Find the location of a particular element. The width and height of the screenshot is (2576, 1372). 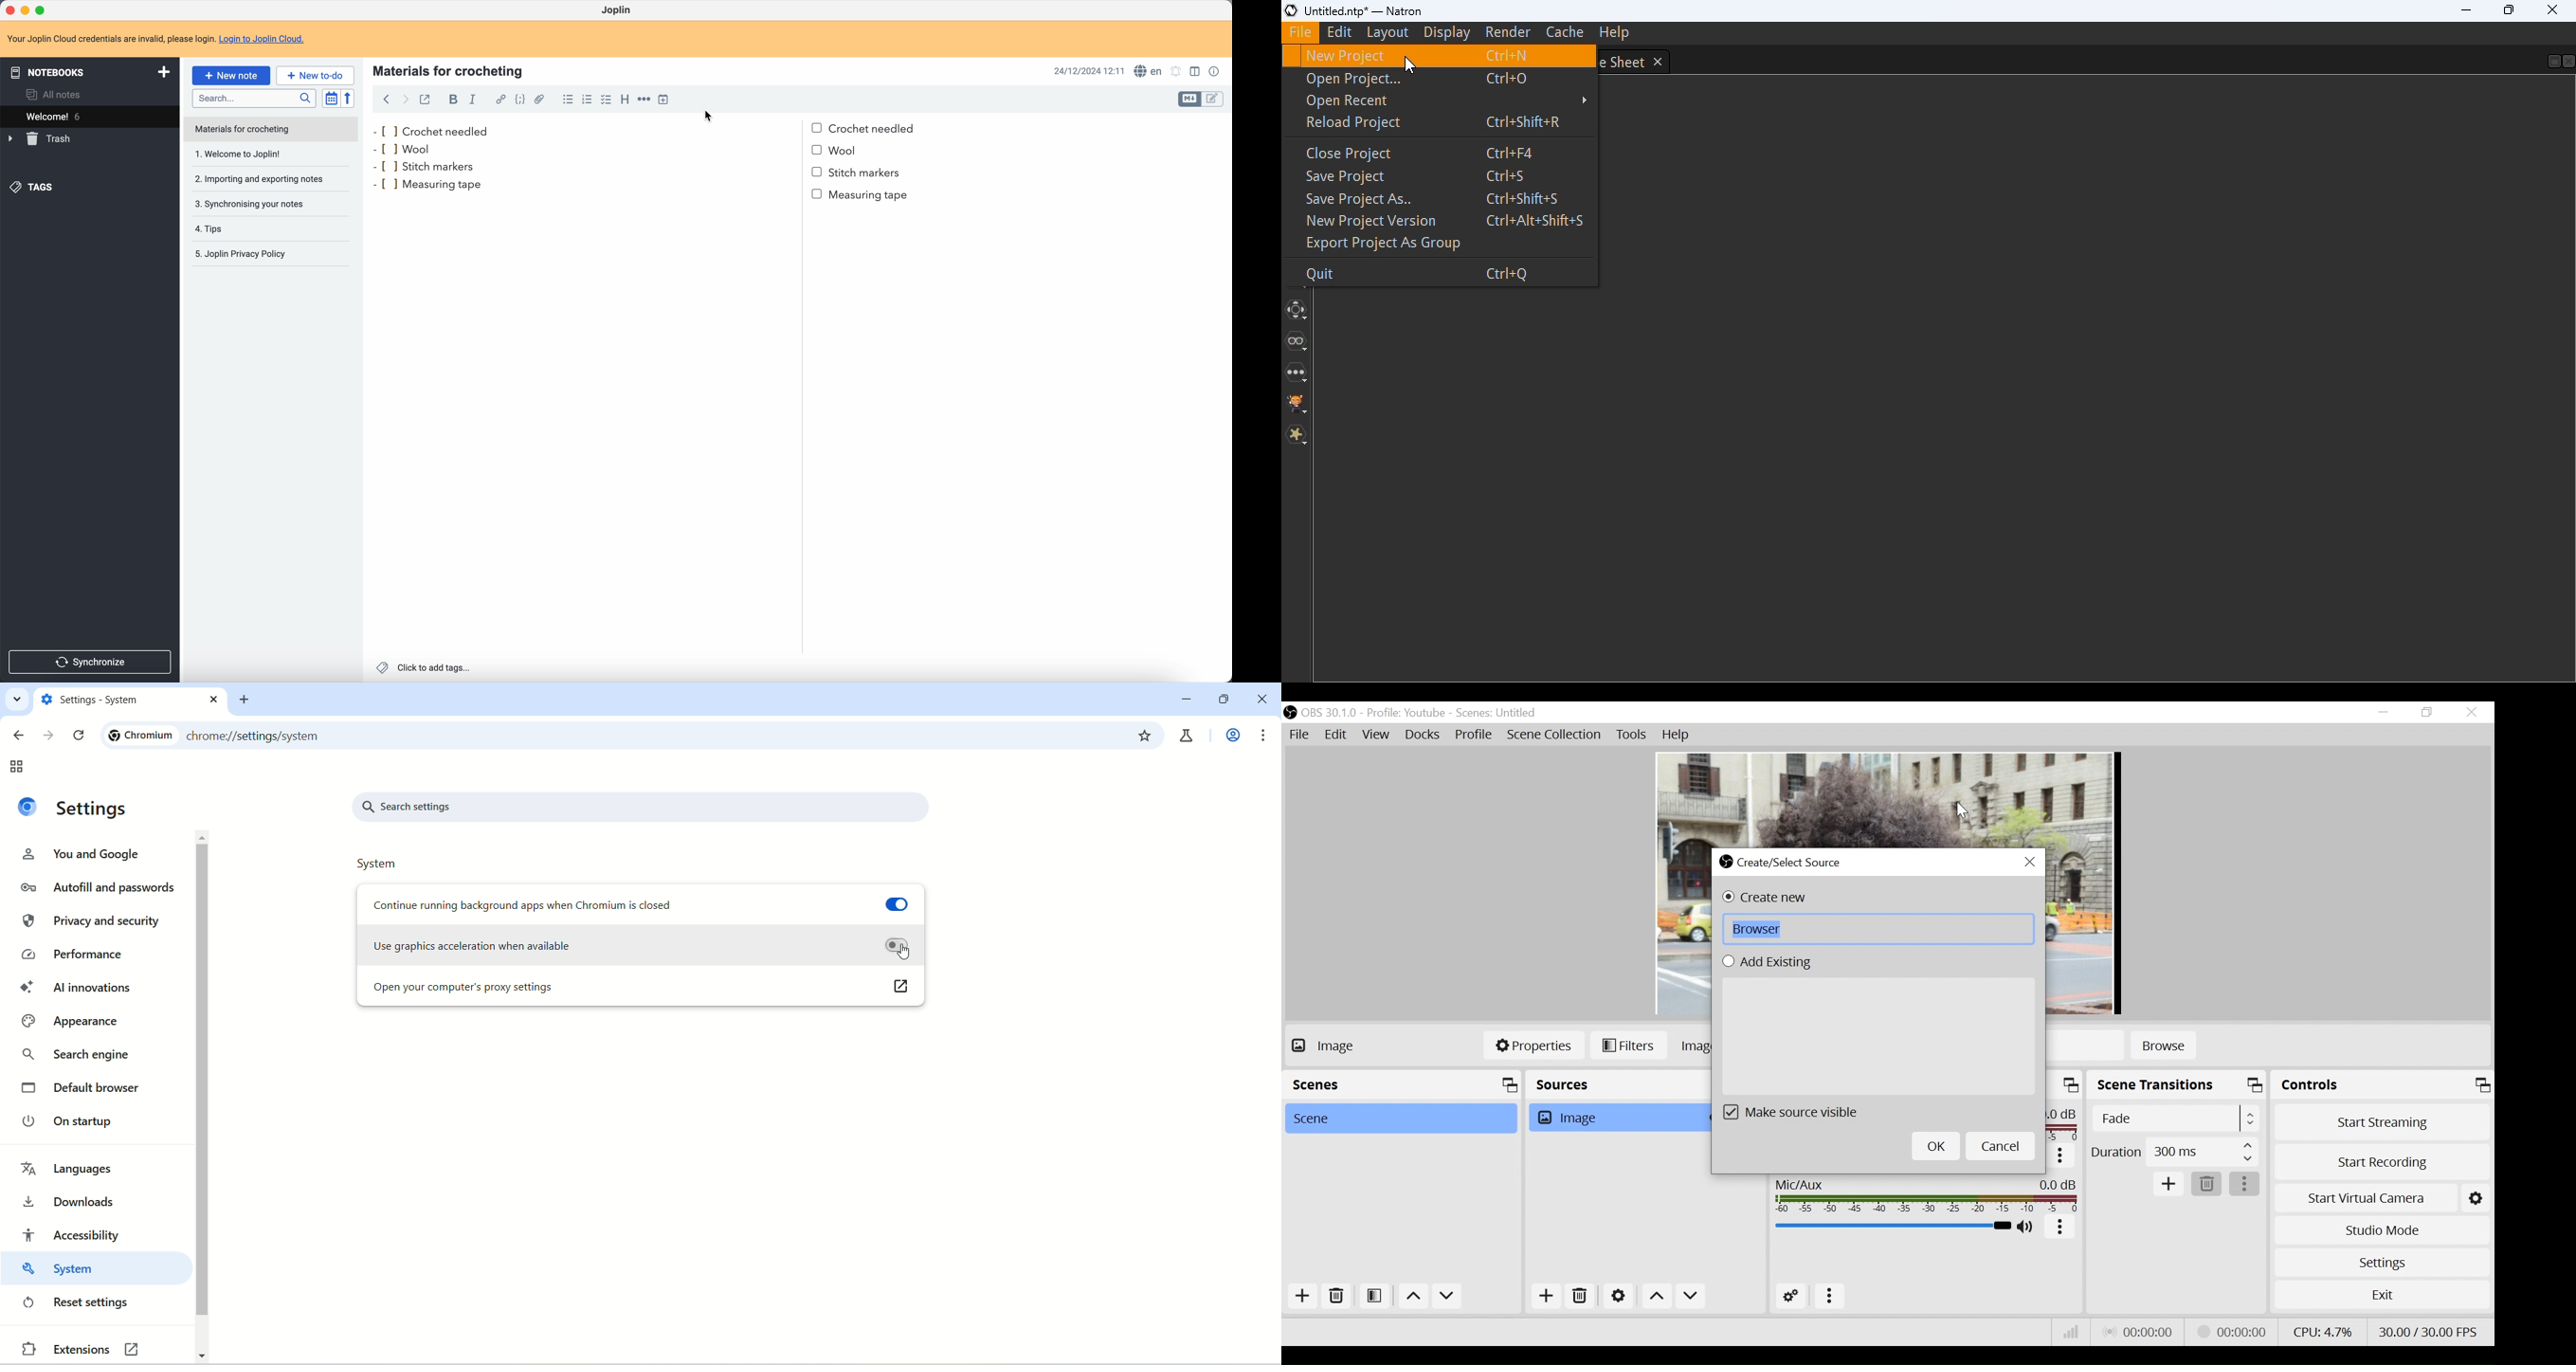

synchronising your notes is located at coordinates (265, 203).